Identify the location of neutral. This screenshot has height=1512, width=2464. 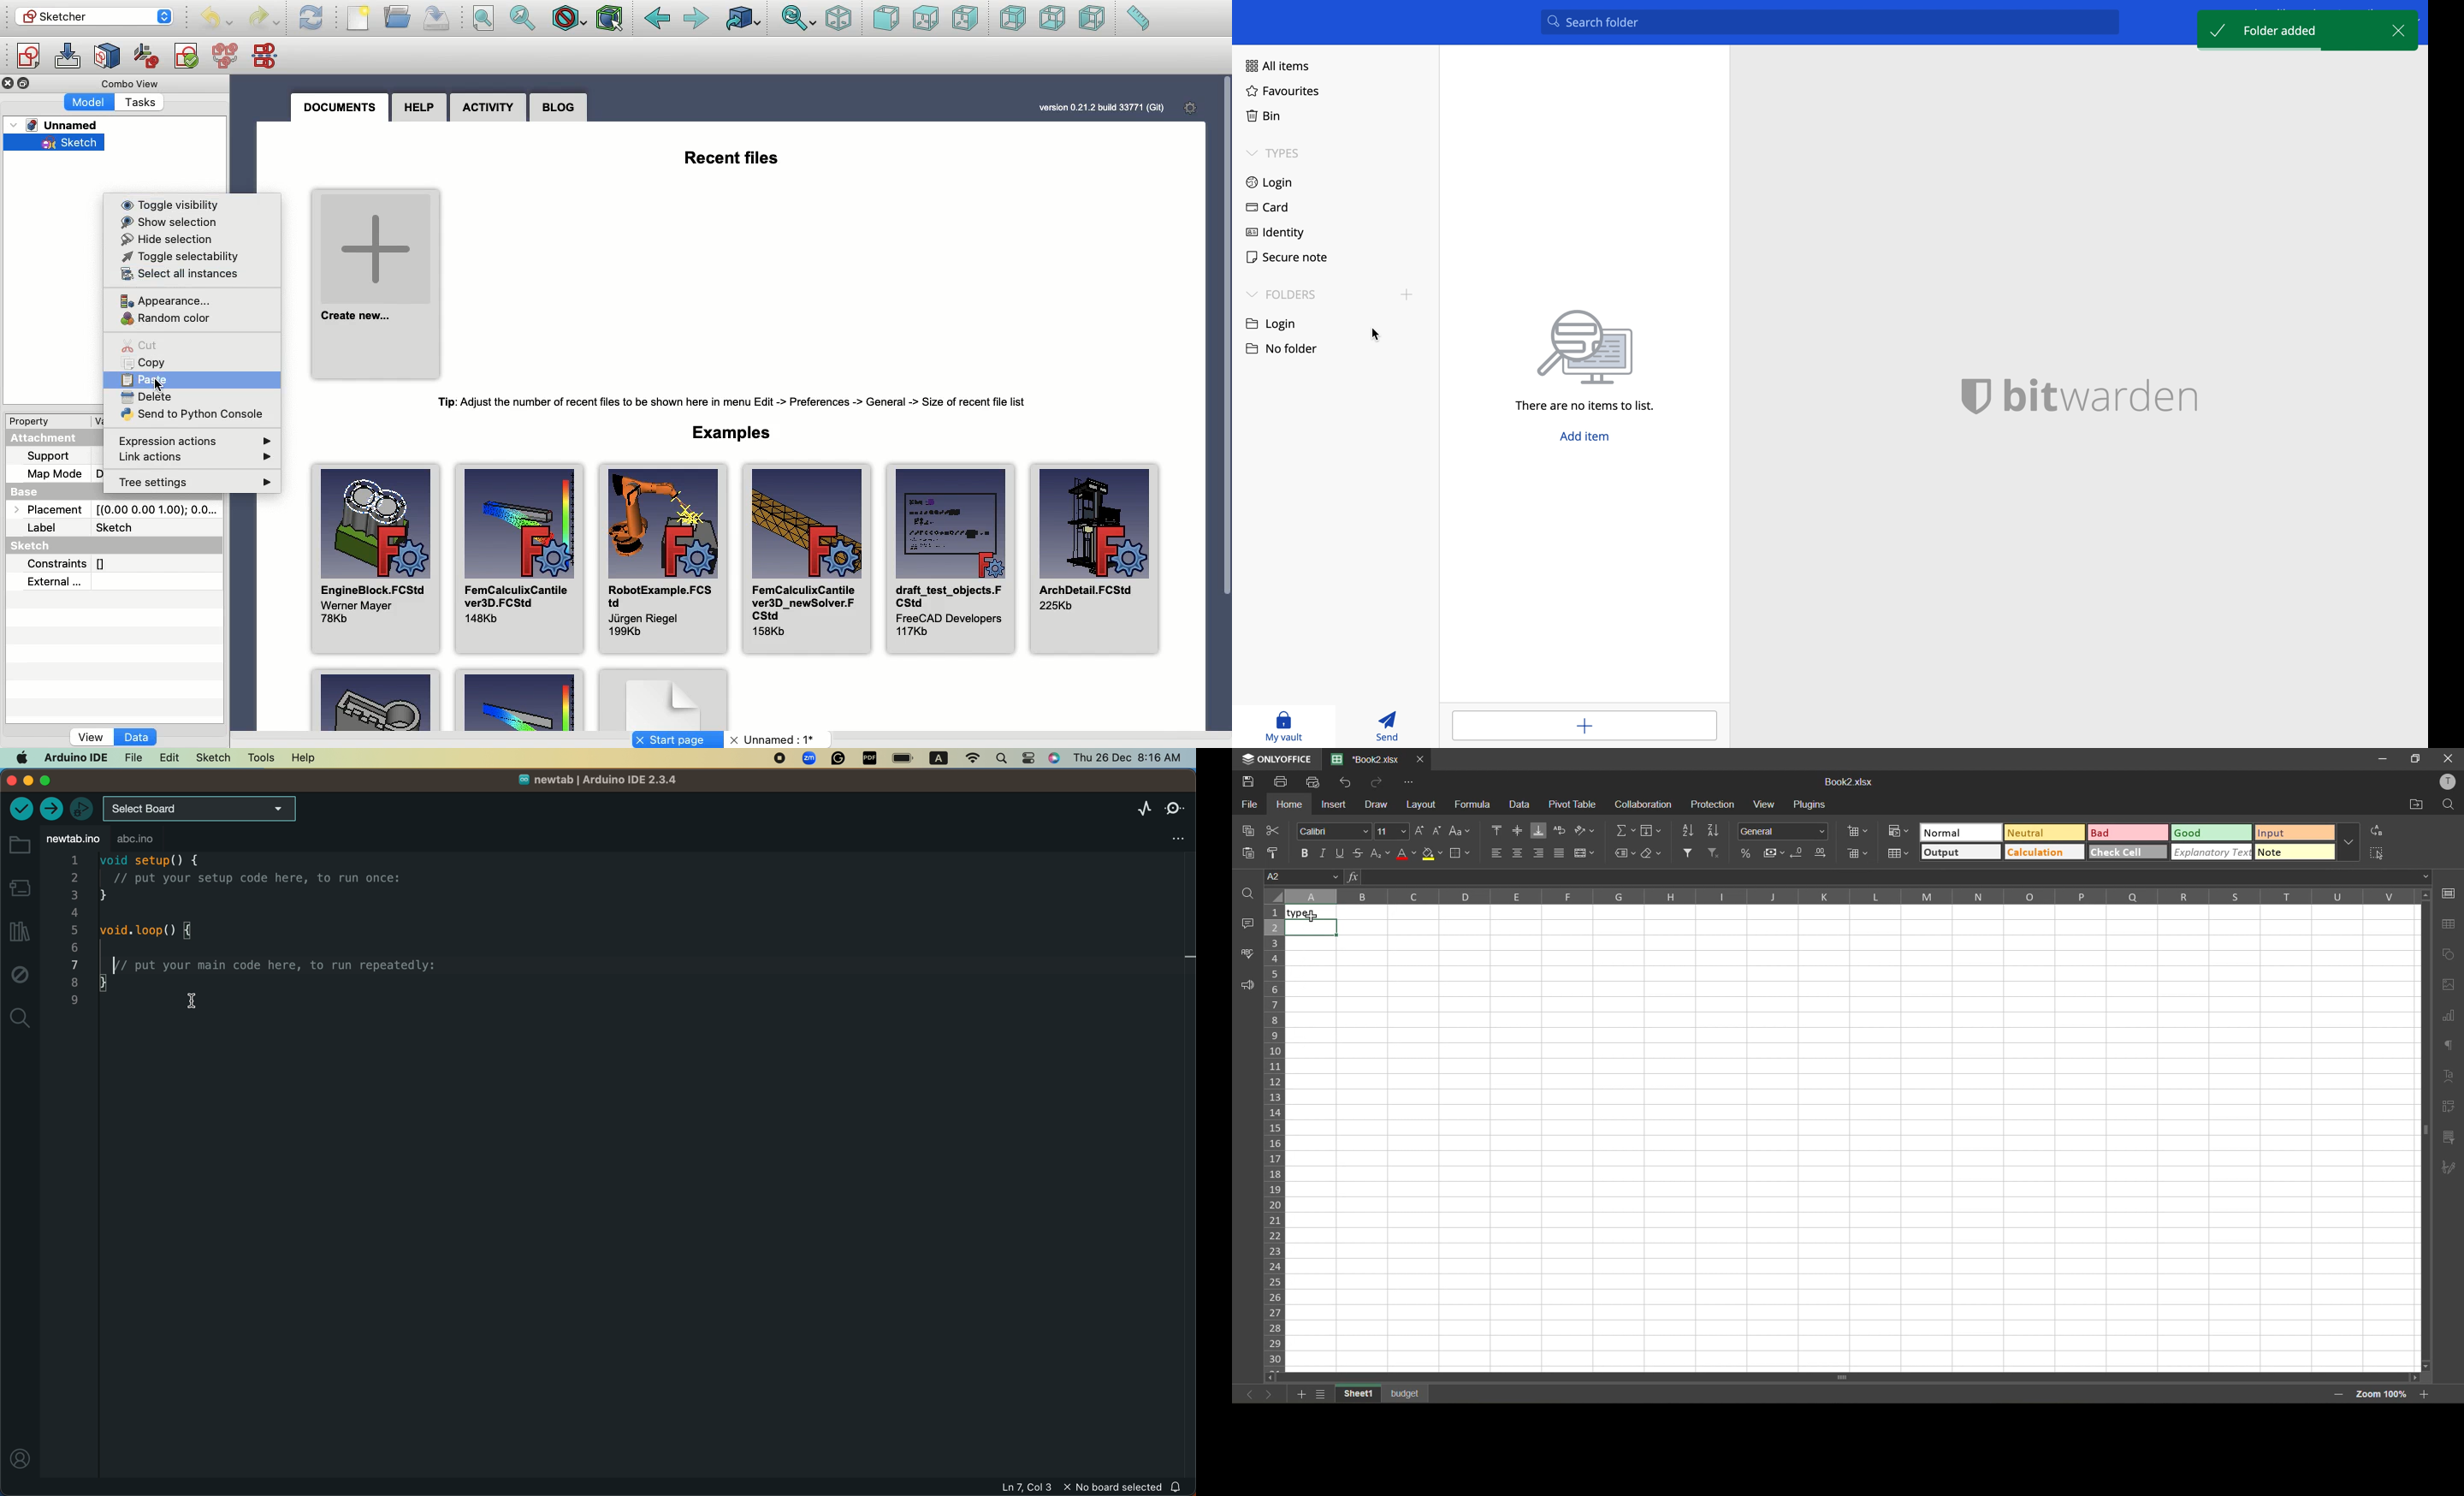
(2046, 832).